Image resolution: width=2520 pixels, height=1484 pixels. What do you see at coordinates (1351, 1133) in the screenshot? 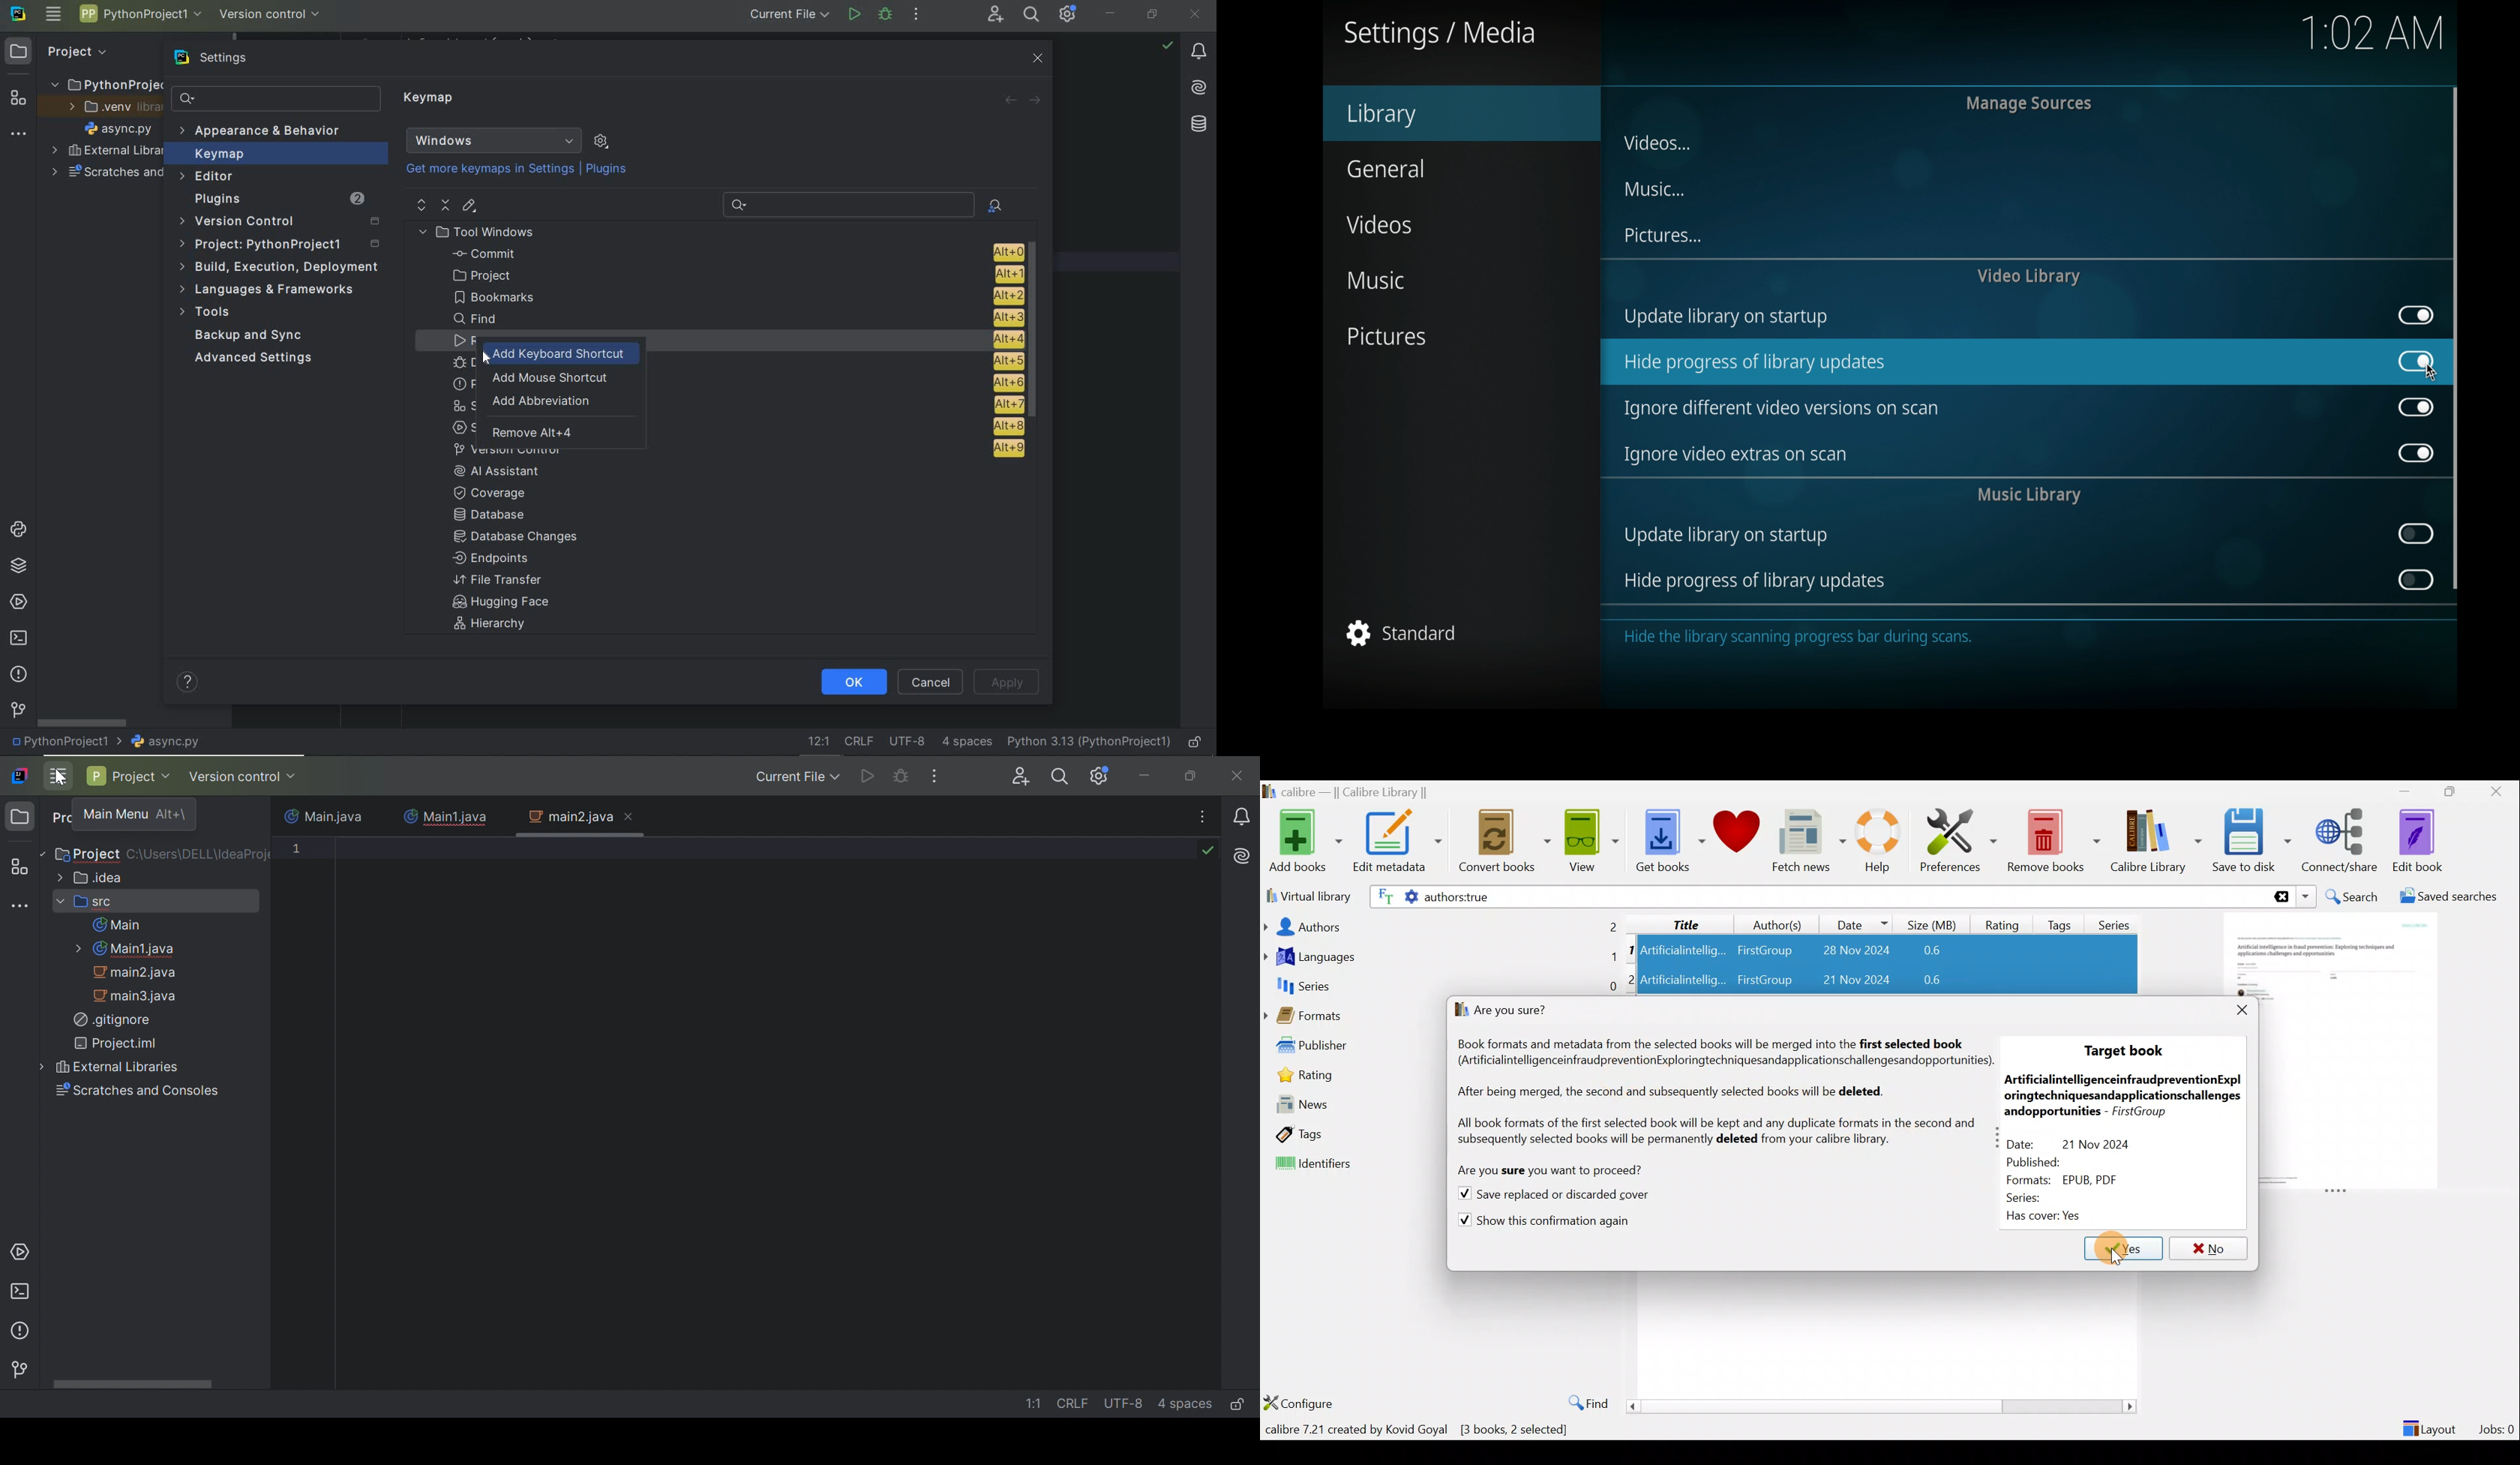
I see `Tags` at bounding box center [1351, 1133].